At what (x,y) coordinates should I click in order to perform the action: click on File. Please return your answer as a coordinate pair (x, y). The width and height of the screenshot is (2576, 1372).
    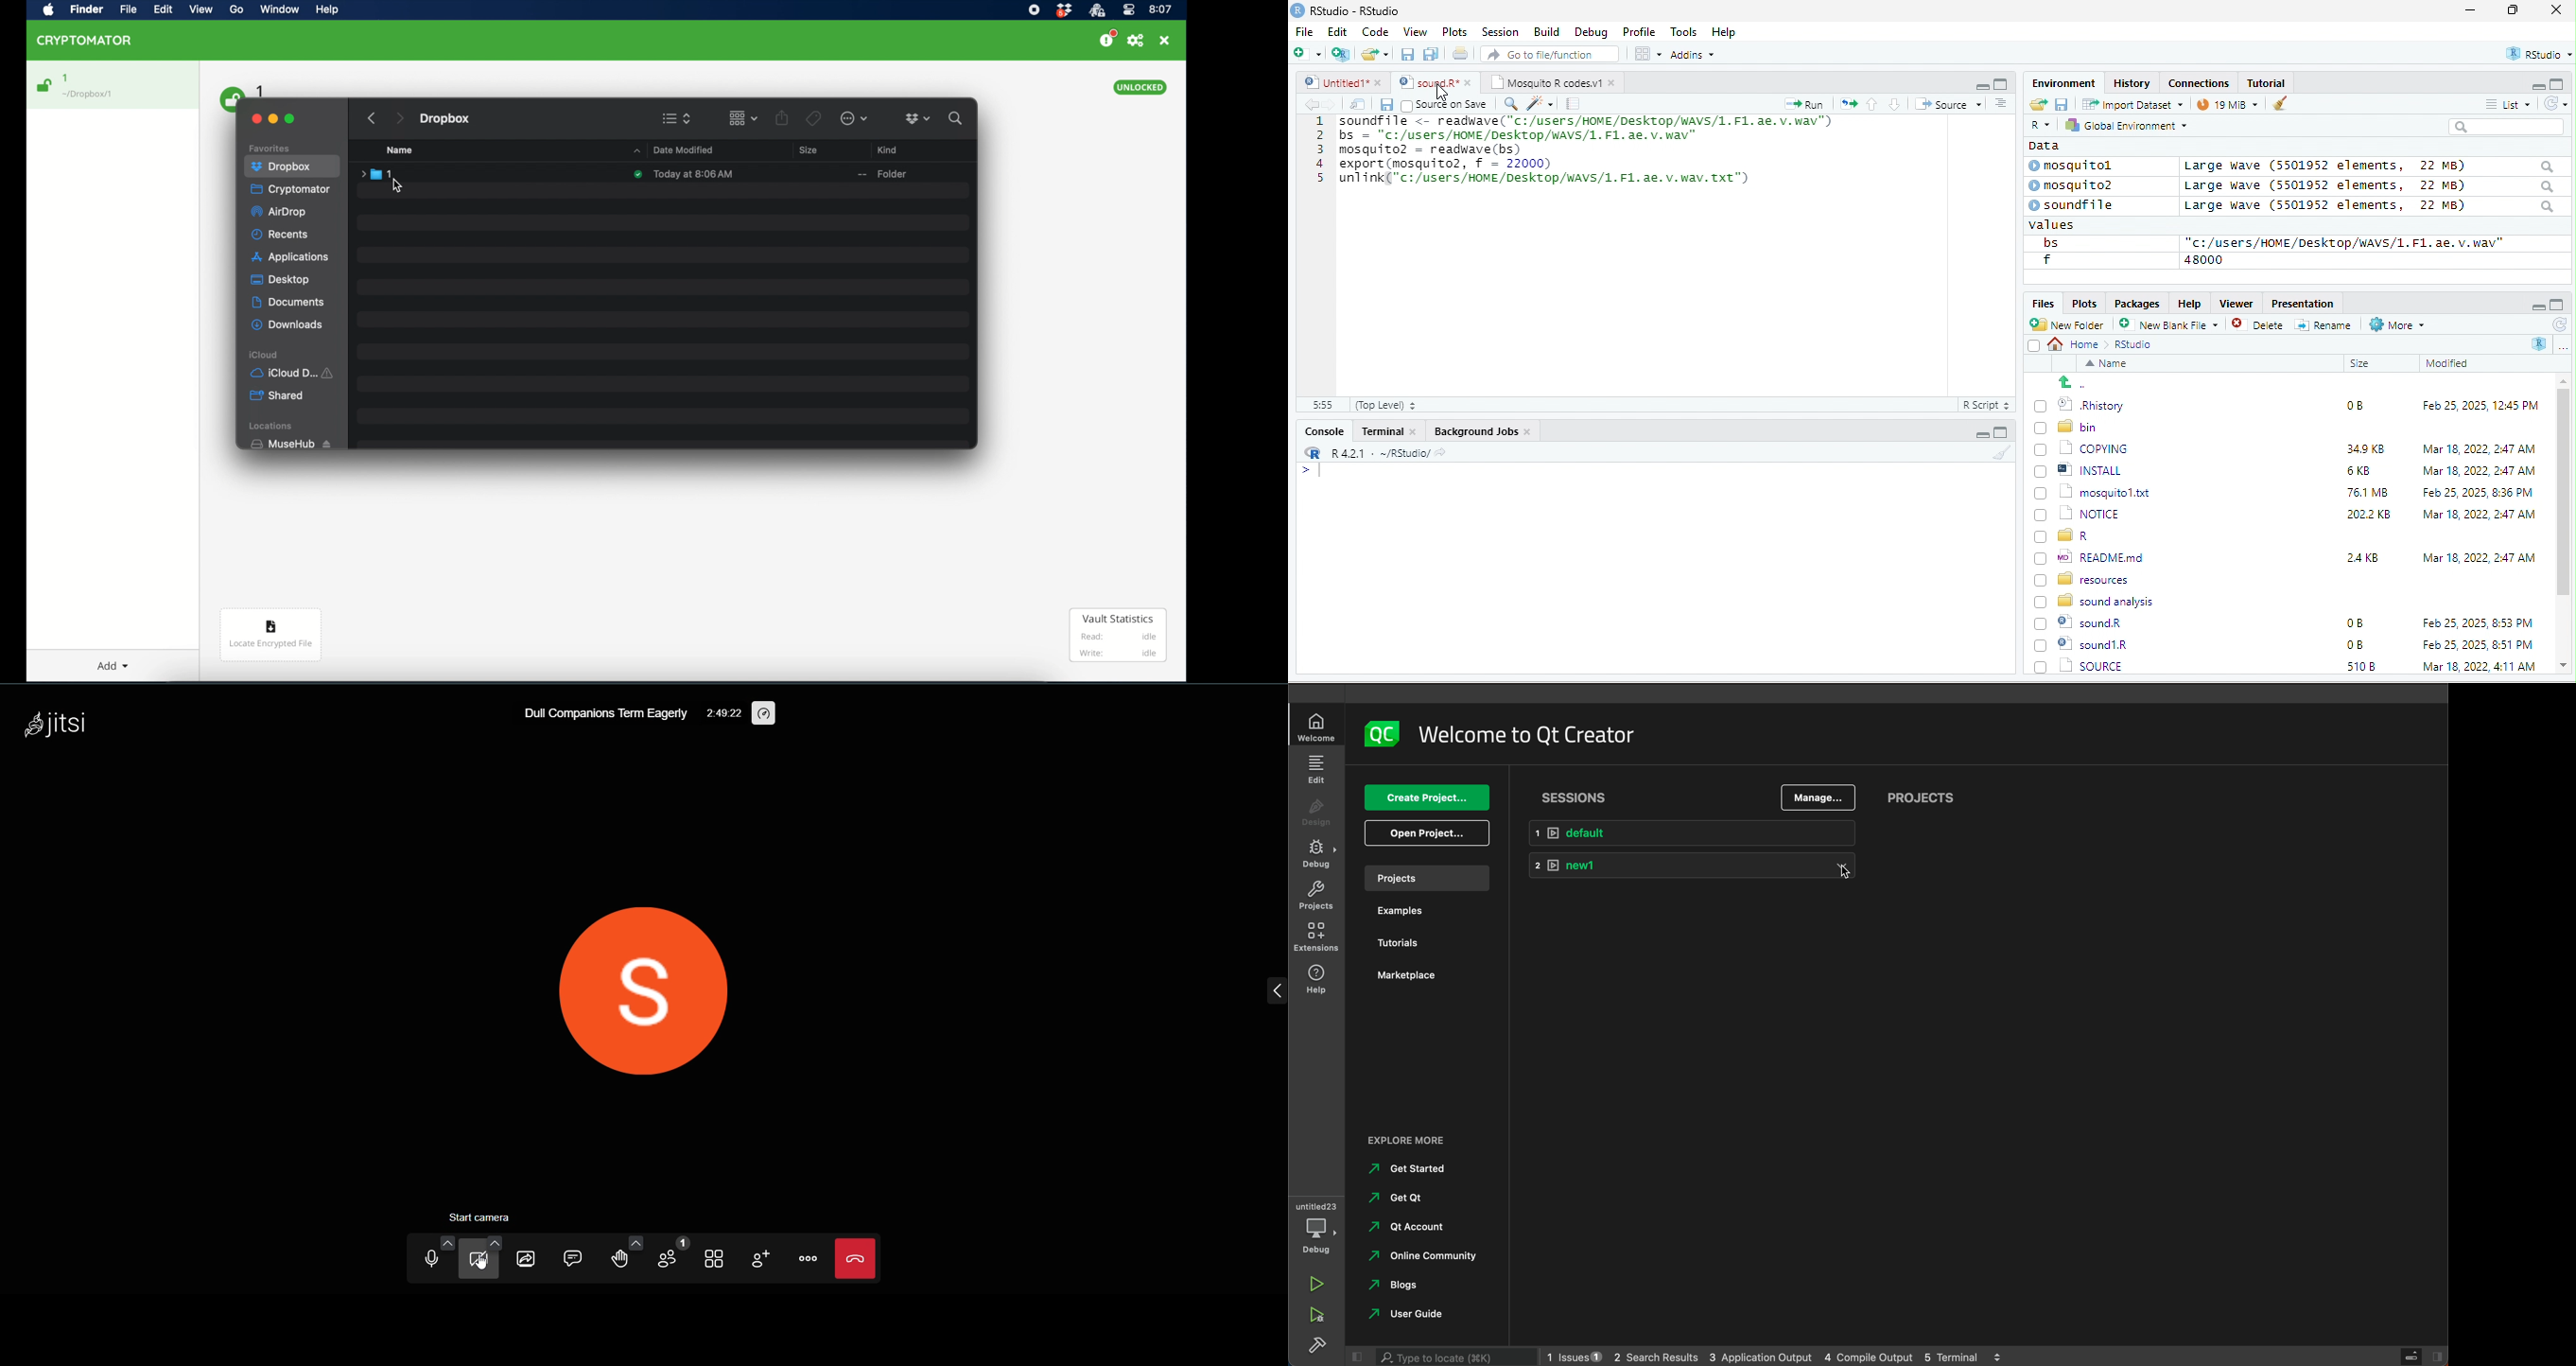
    Looking at the image, I should click on (1304, 31).